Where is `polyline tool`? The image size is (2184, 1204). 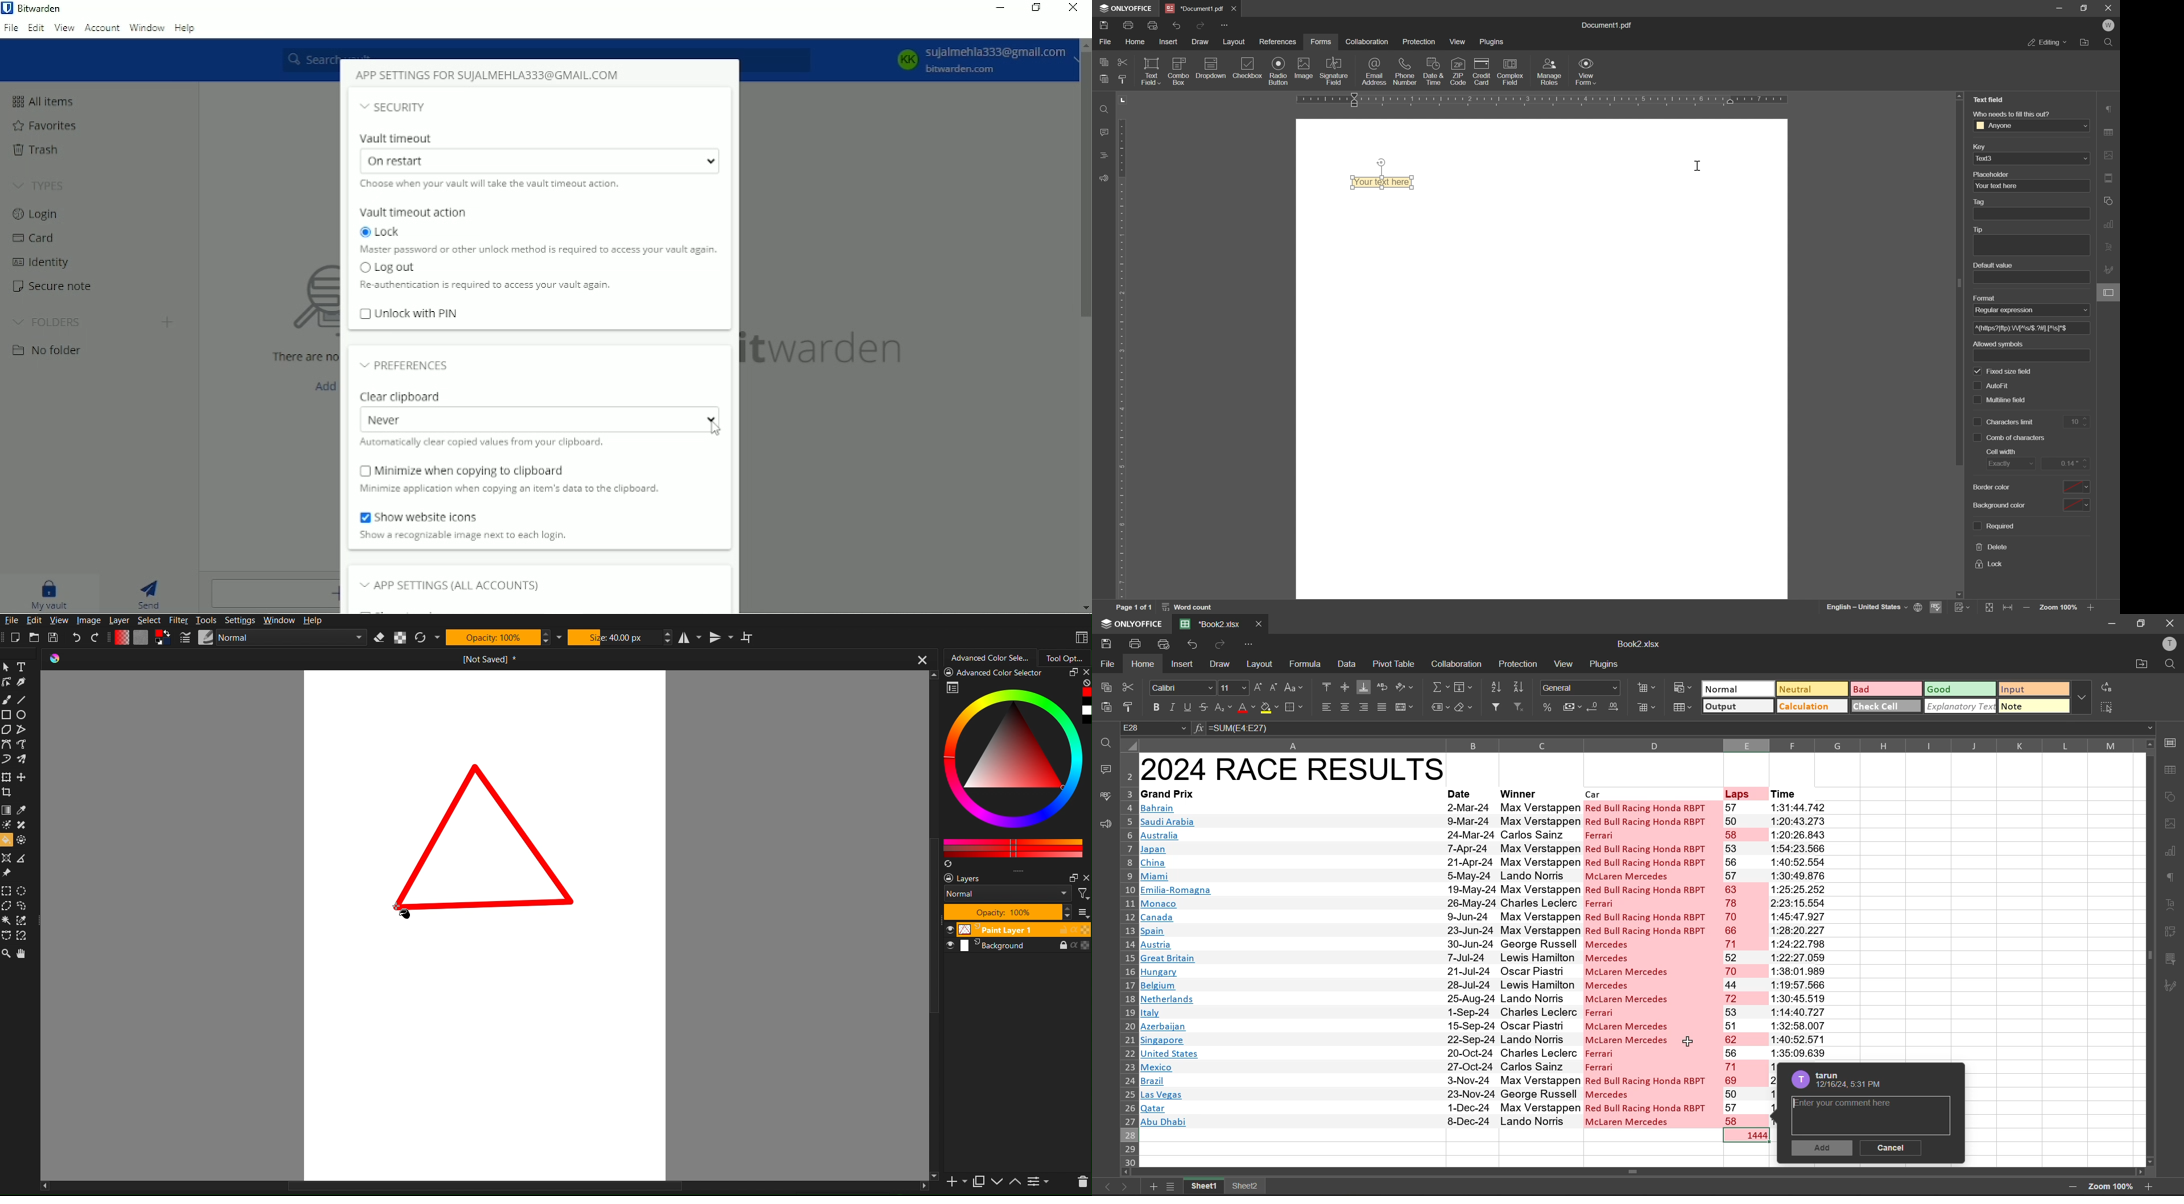 polyline tool is located at coordinates (22, 729).